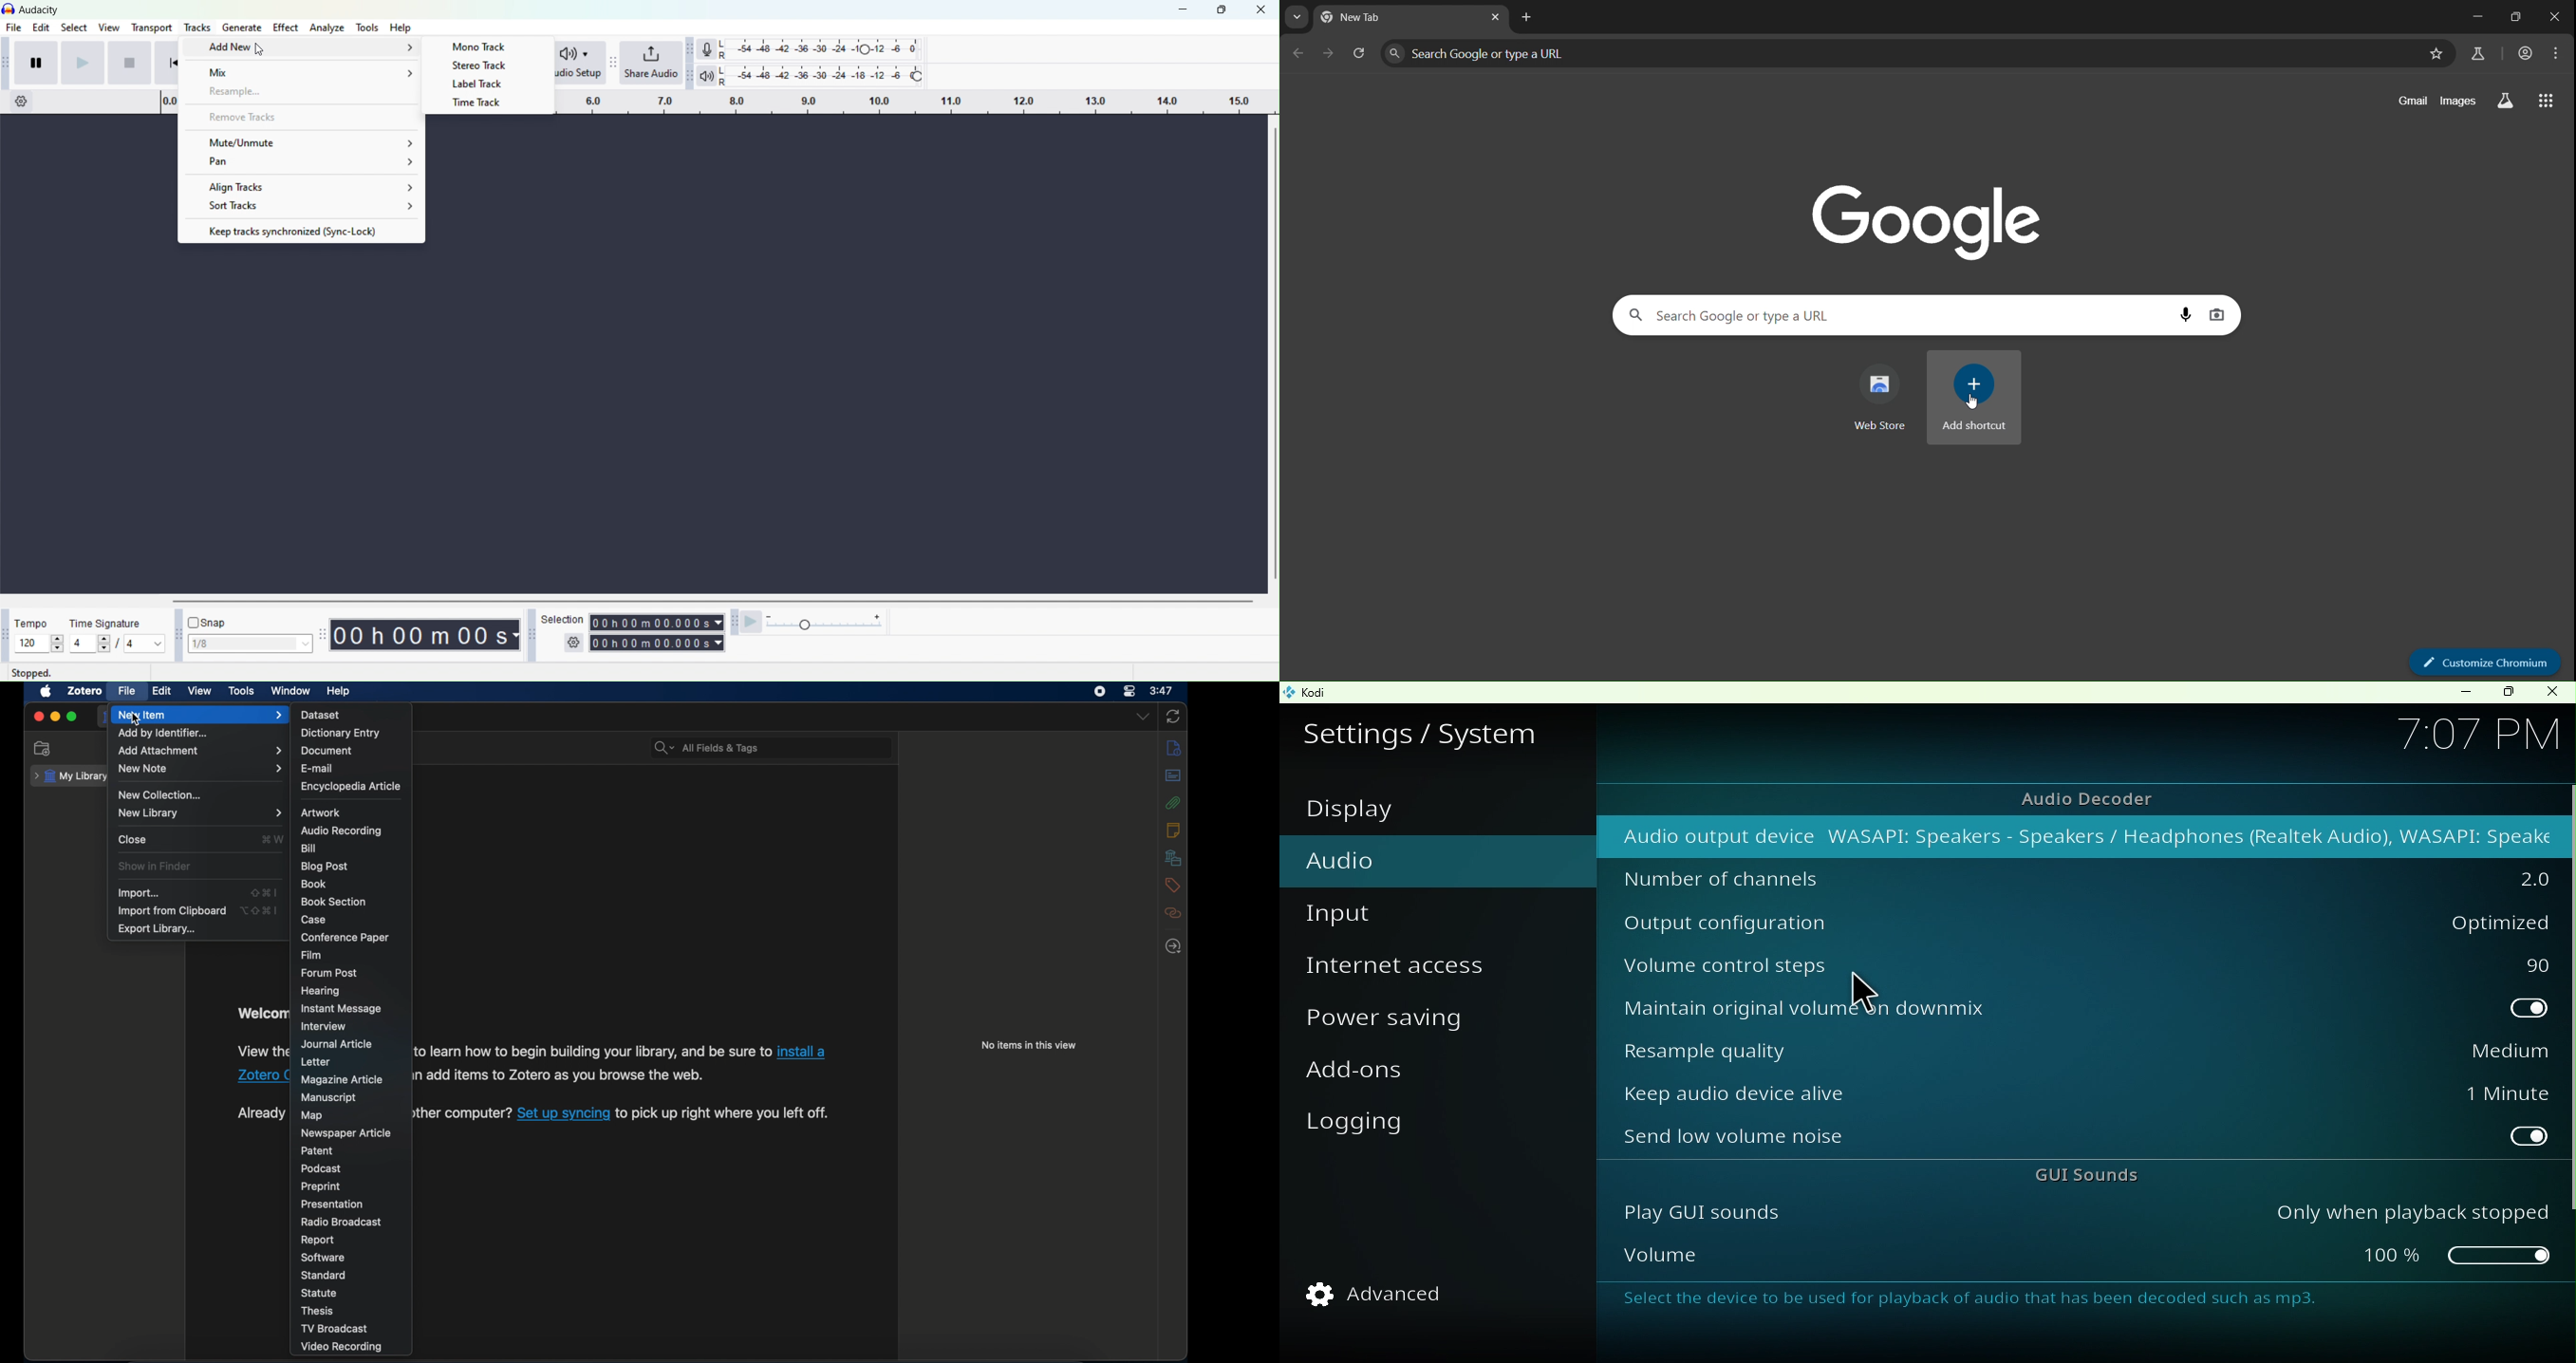 Image resolution: width=2576 pixels, height=1372 pixels. What do you see at coordinates (1174, 947) in the screenshot?
I see `locate` at bounding box center [1174, 947].